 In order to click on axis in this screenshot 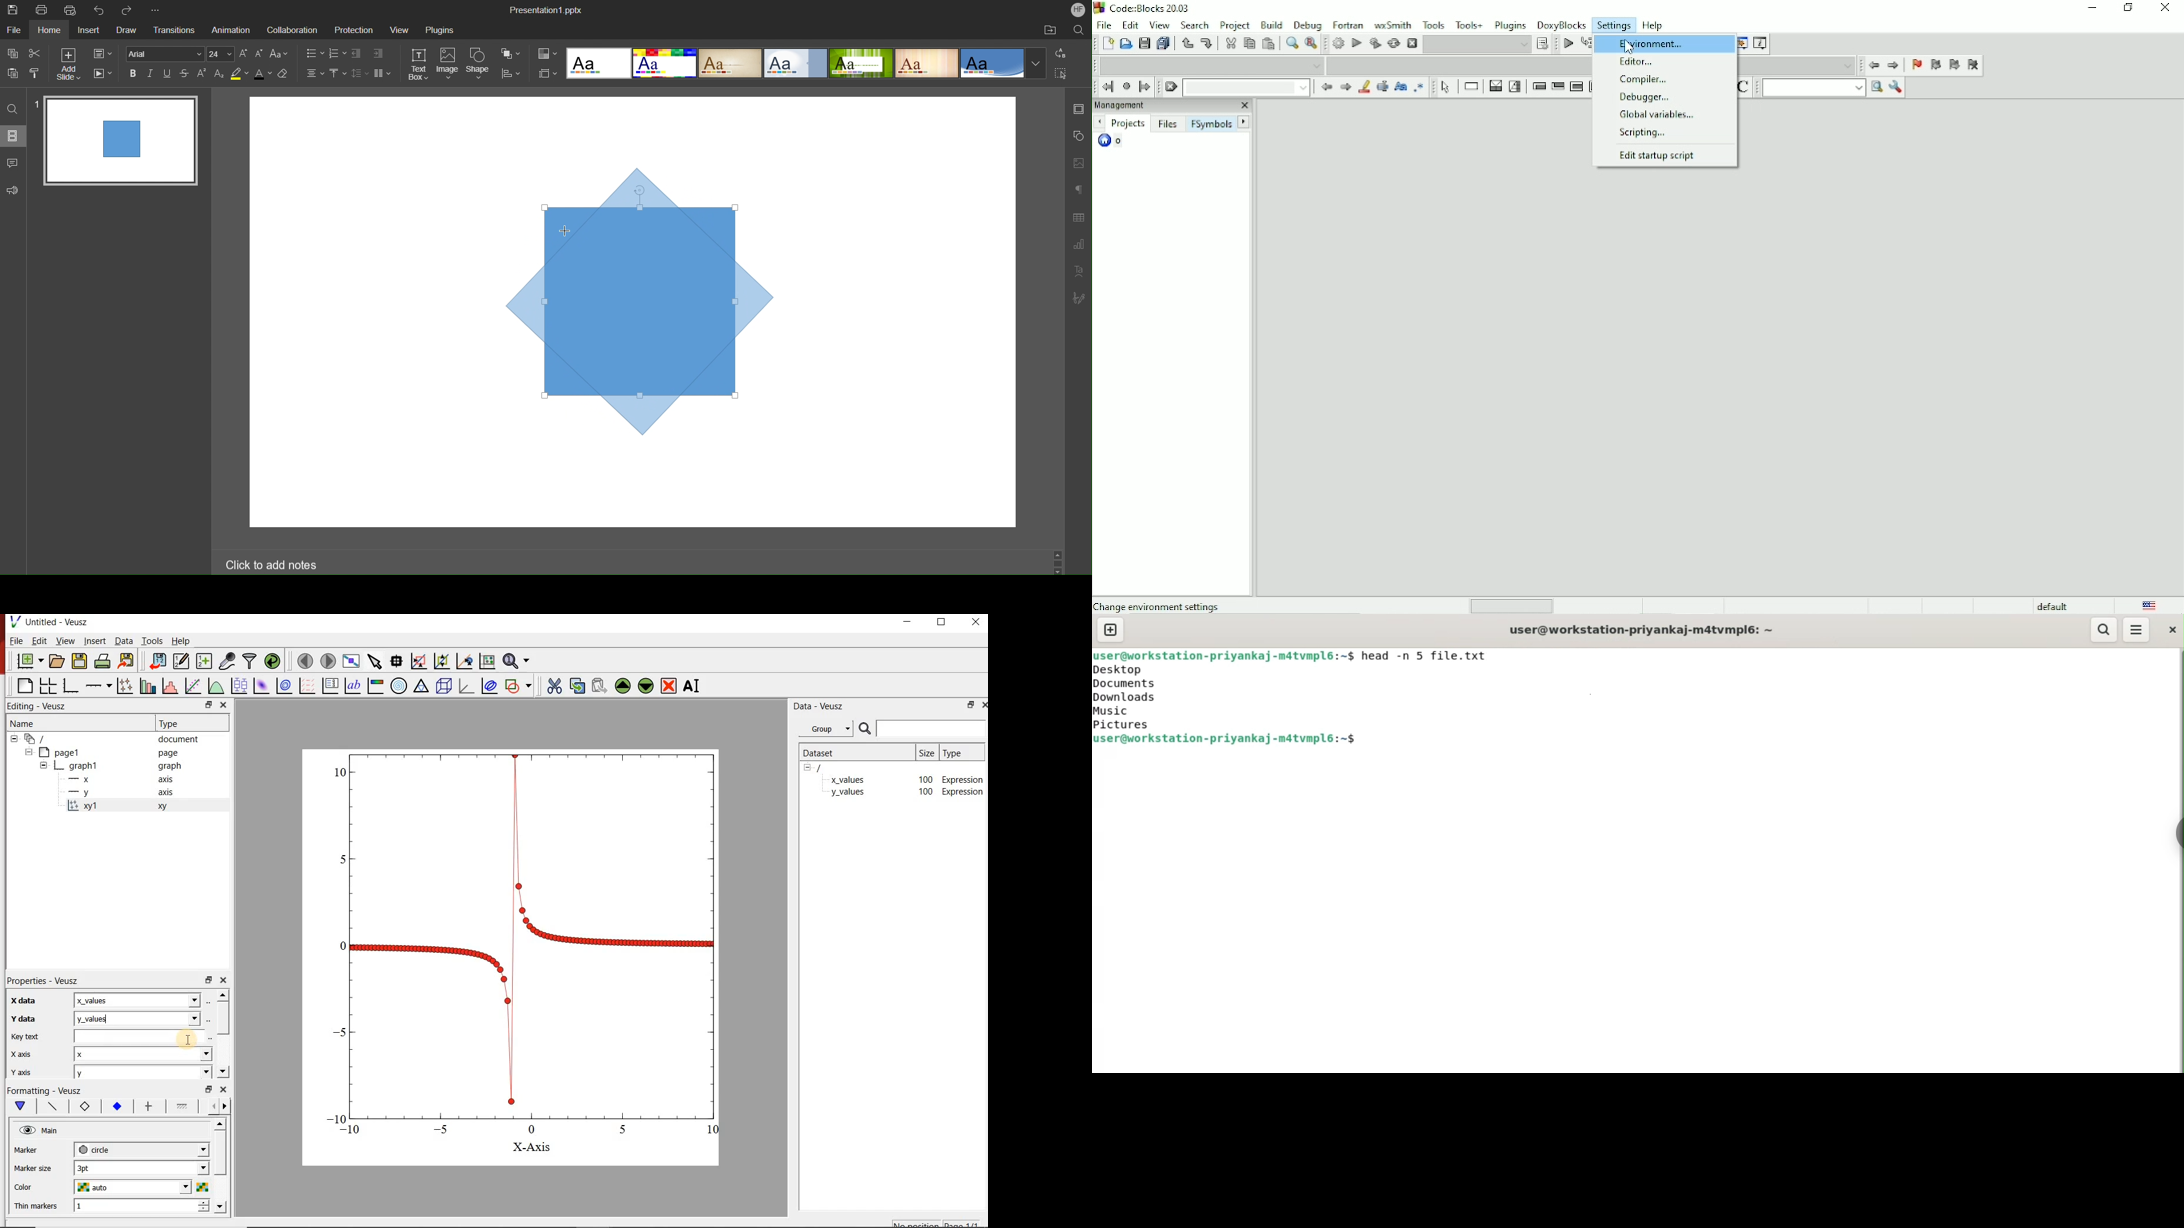, I will do `click(165, 793)`.